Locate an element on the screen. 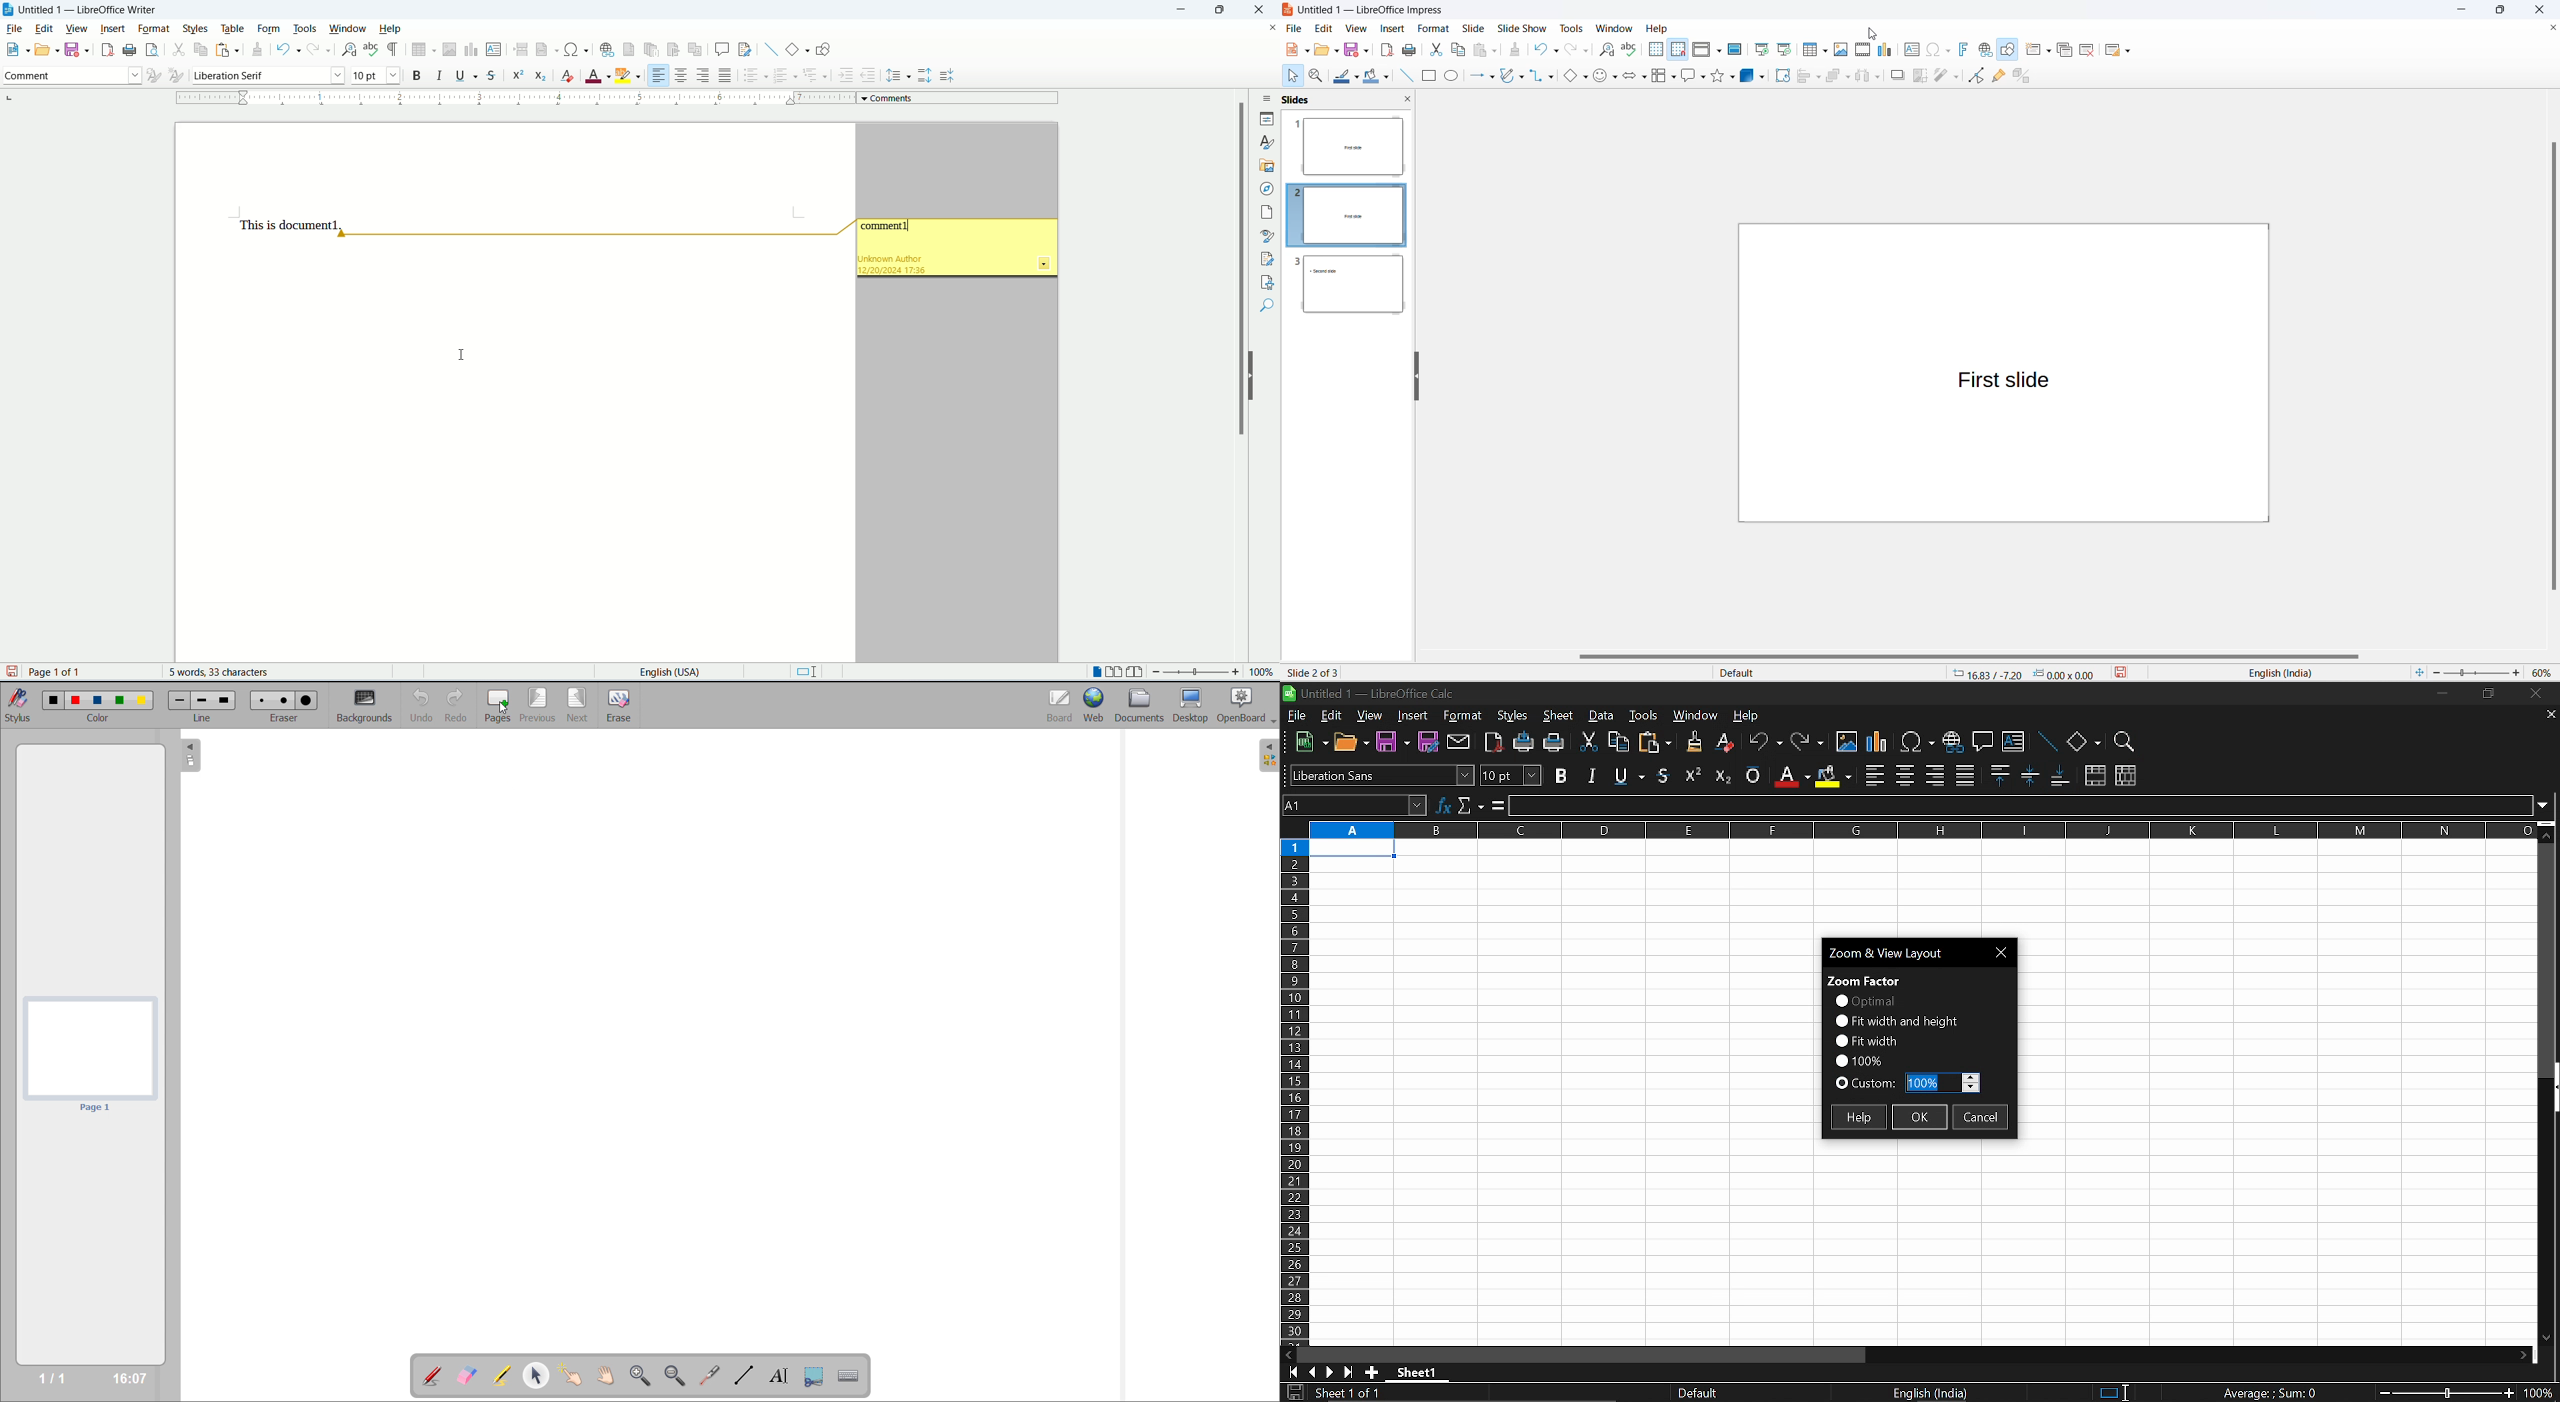  page 1 is located at coordinates (90, 1057).